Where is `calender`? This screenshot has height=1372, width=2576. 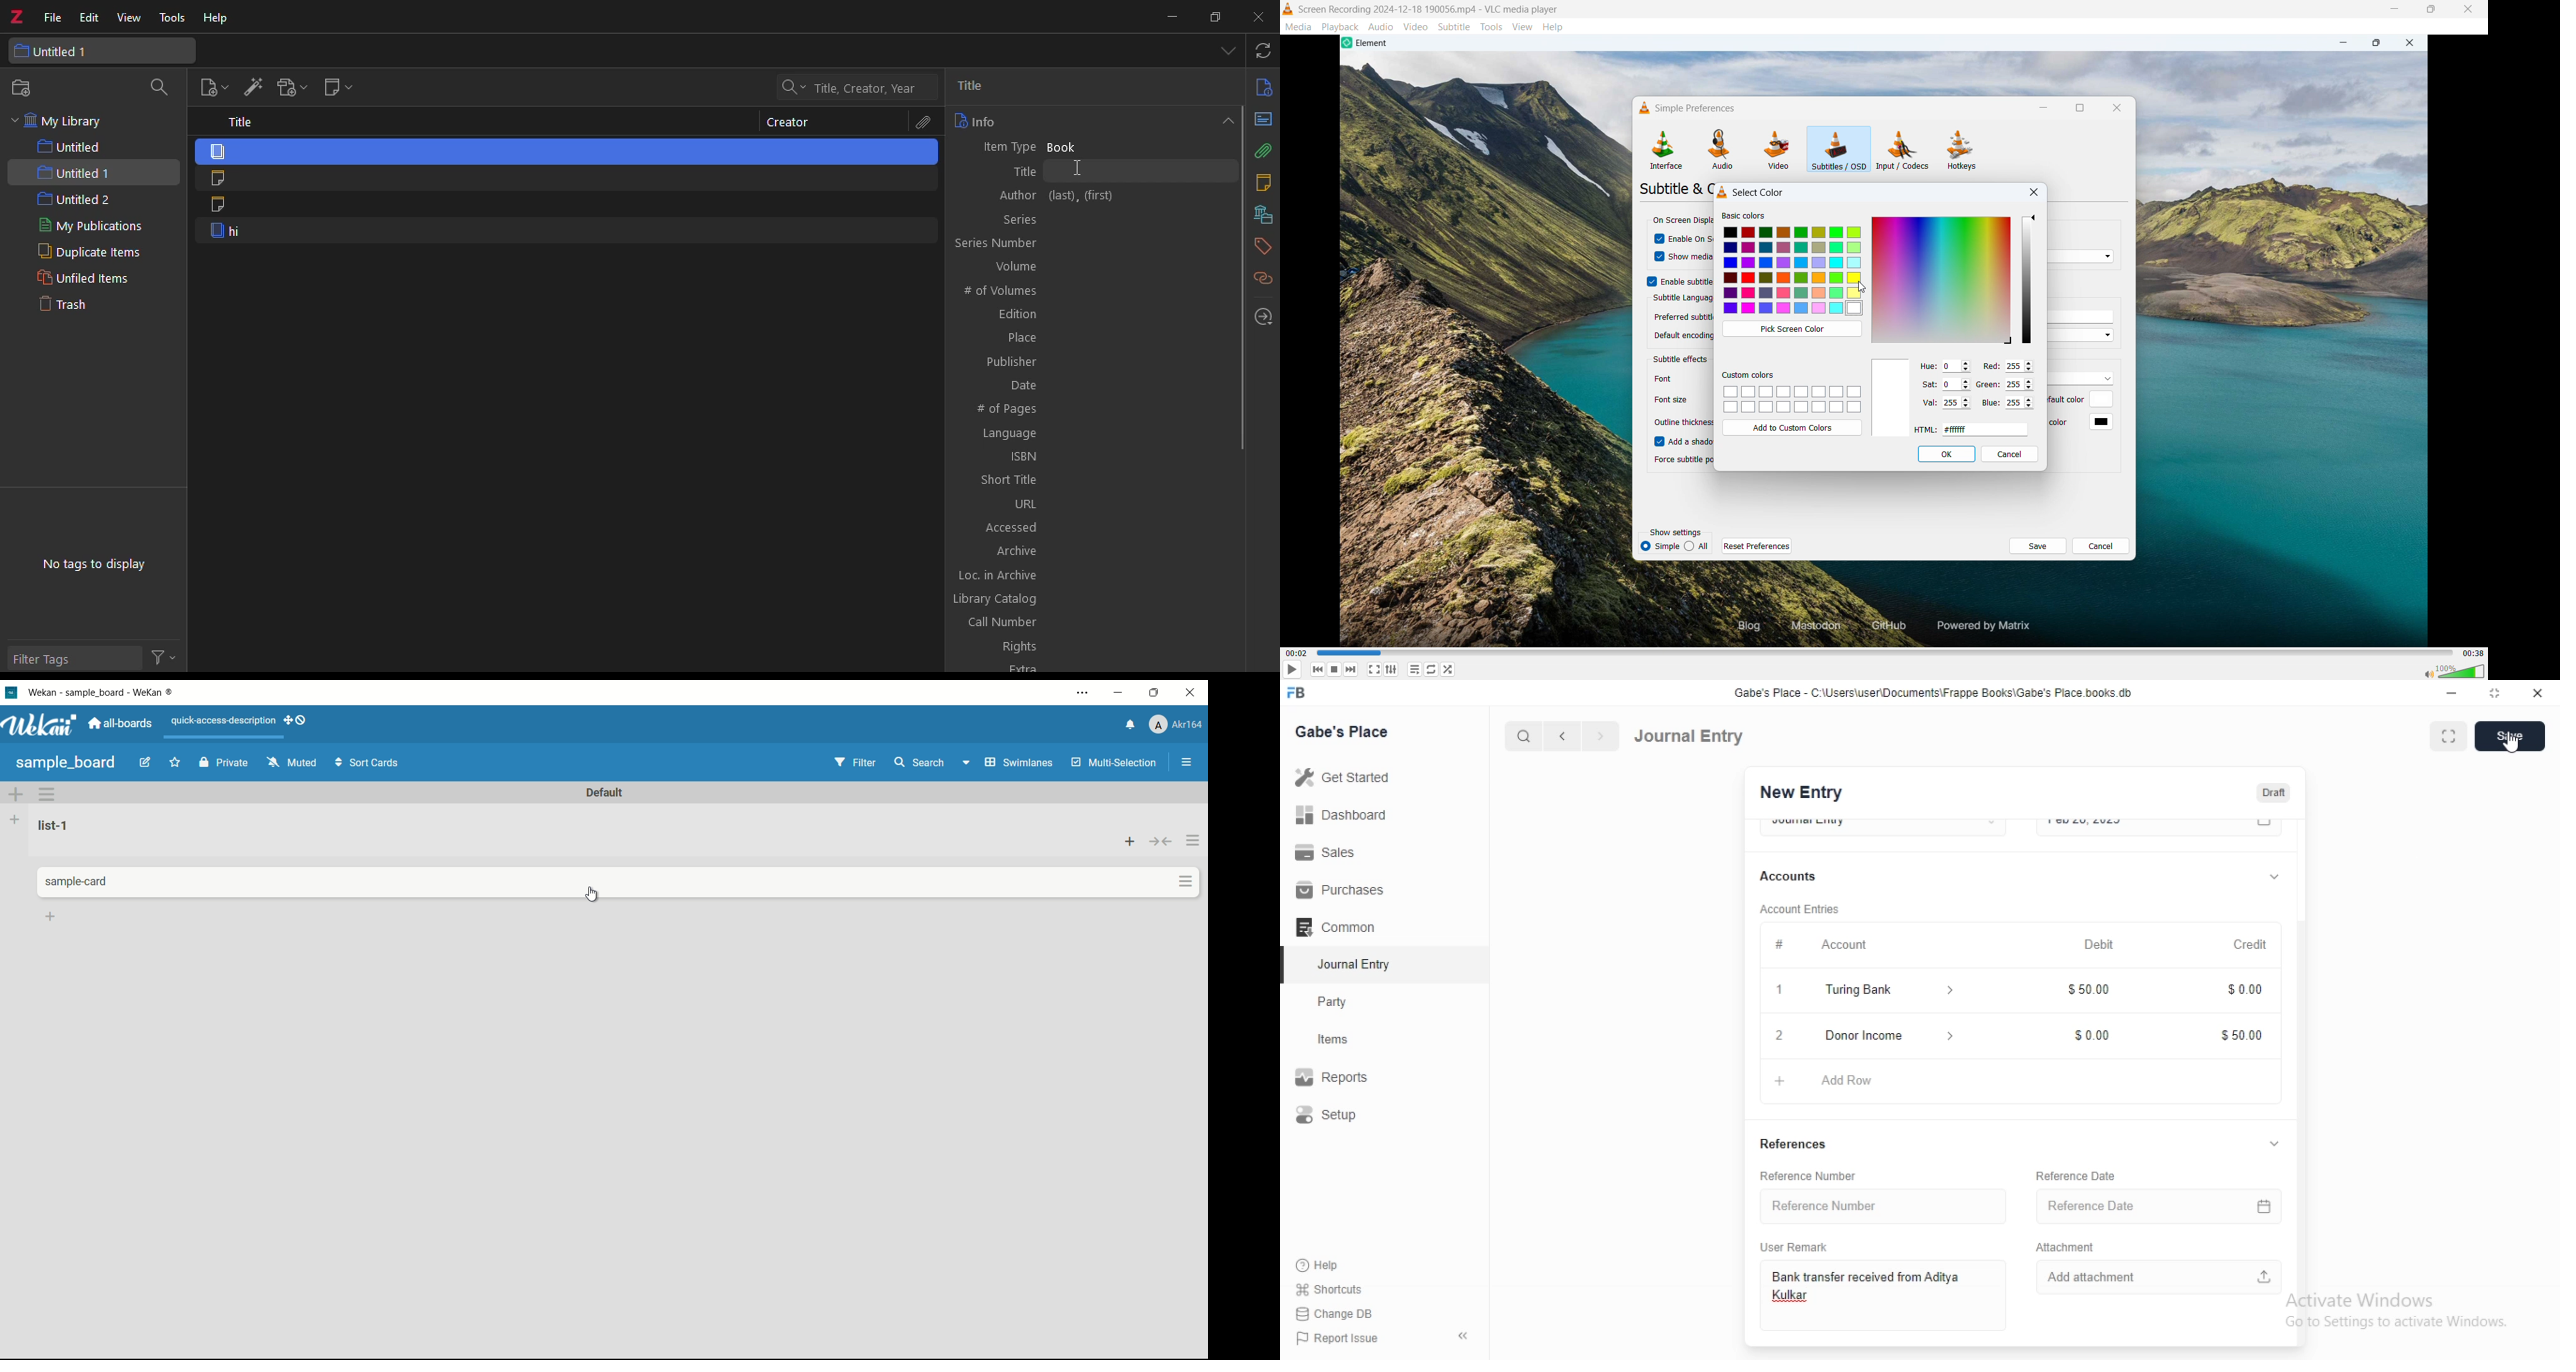 calender is located at coordinates (2265, 827).